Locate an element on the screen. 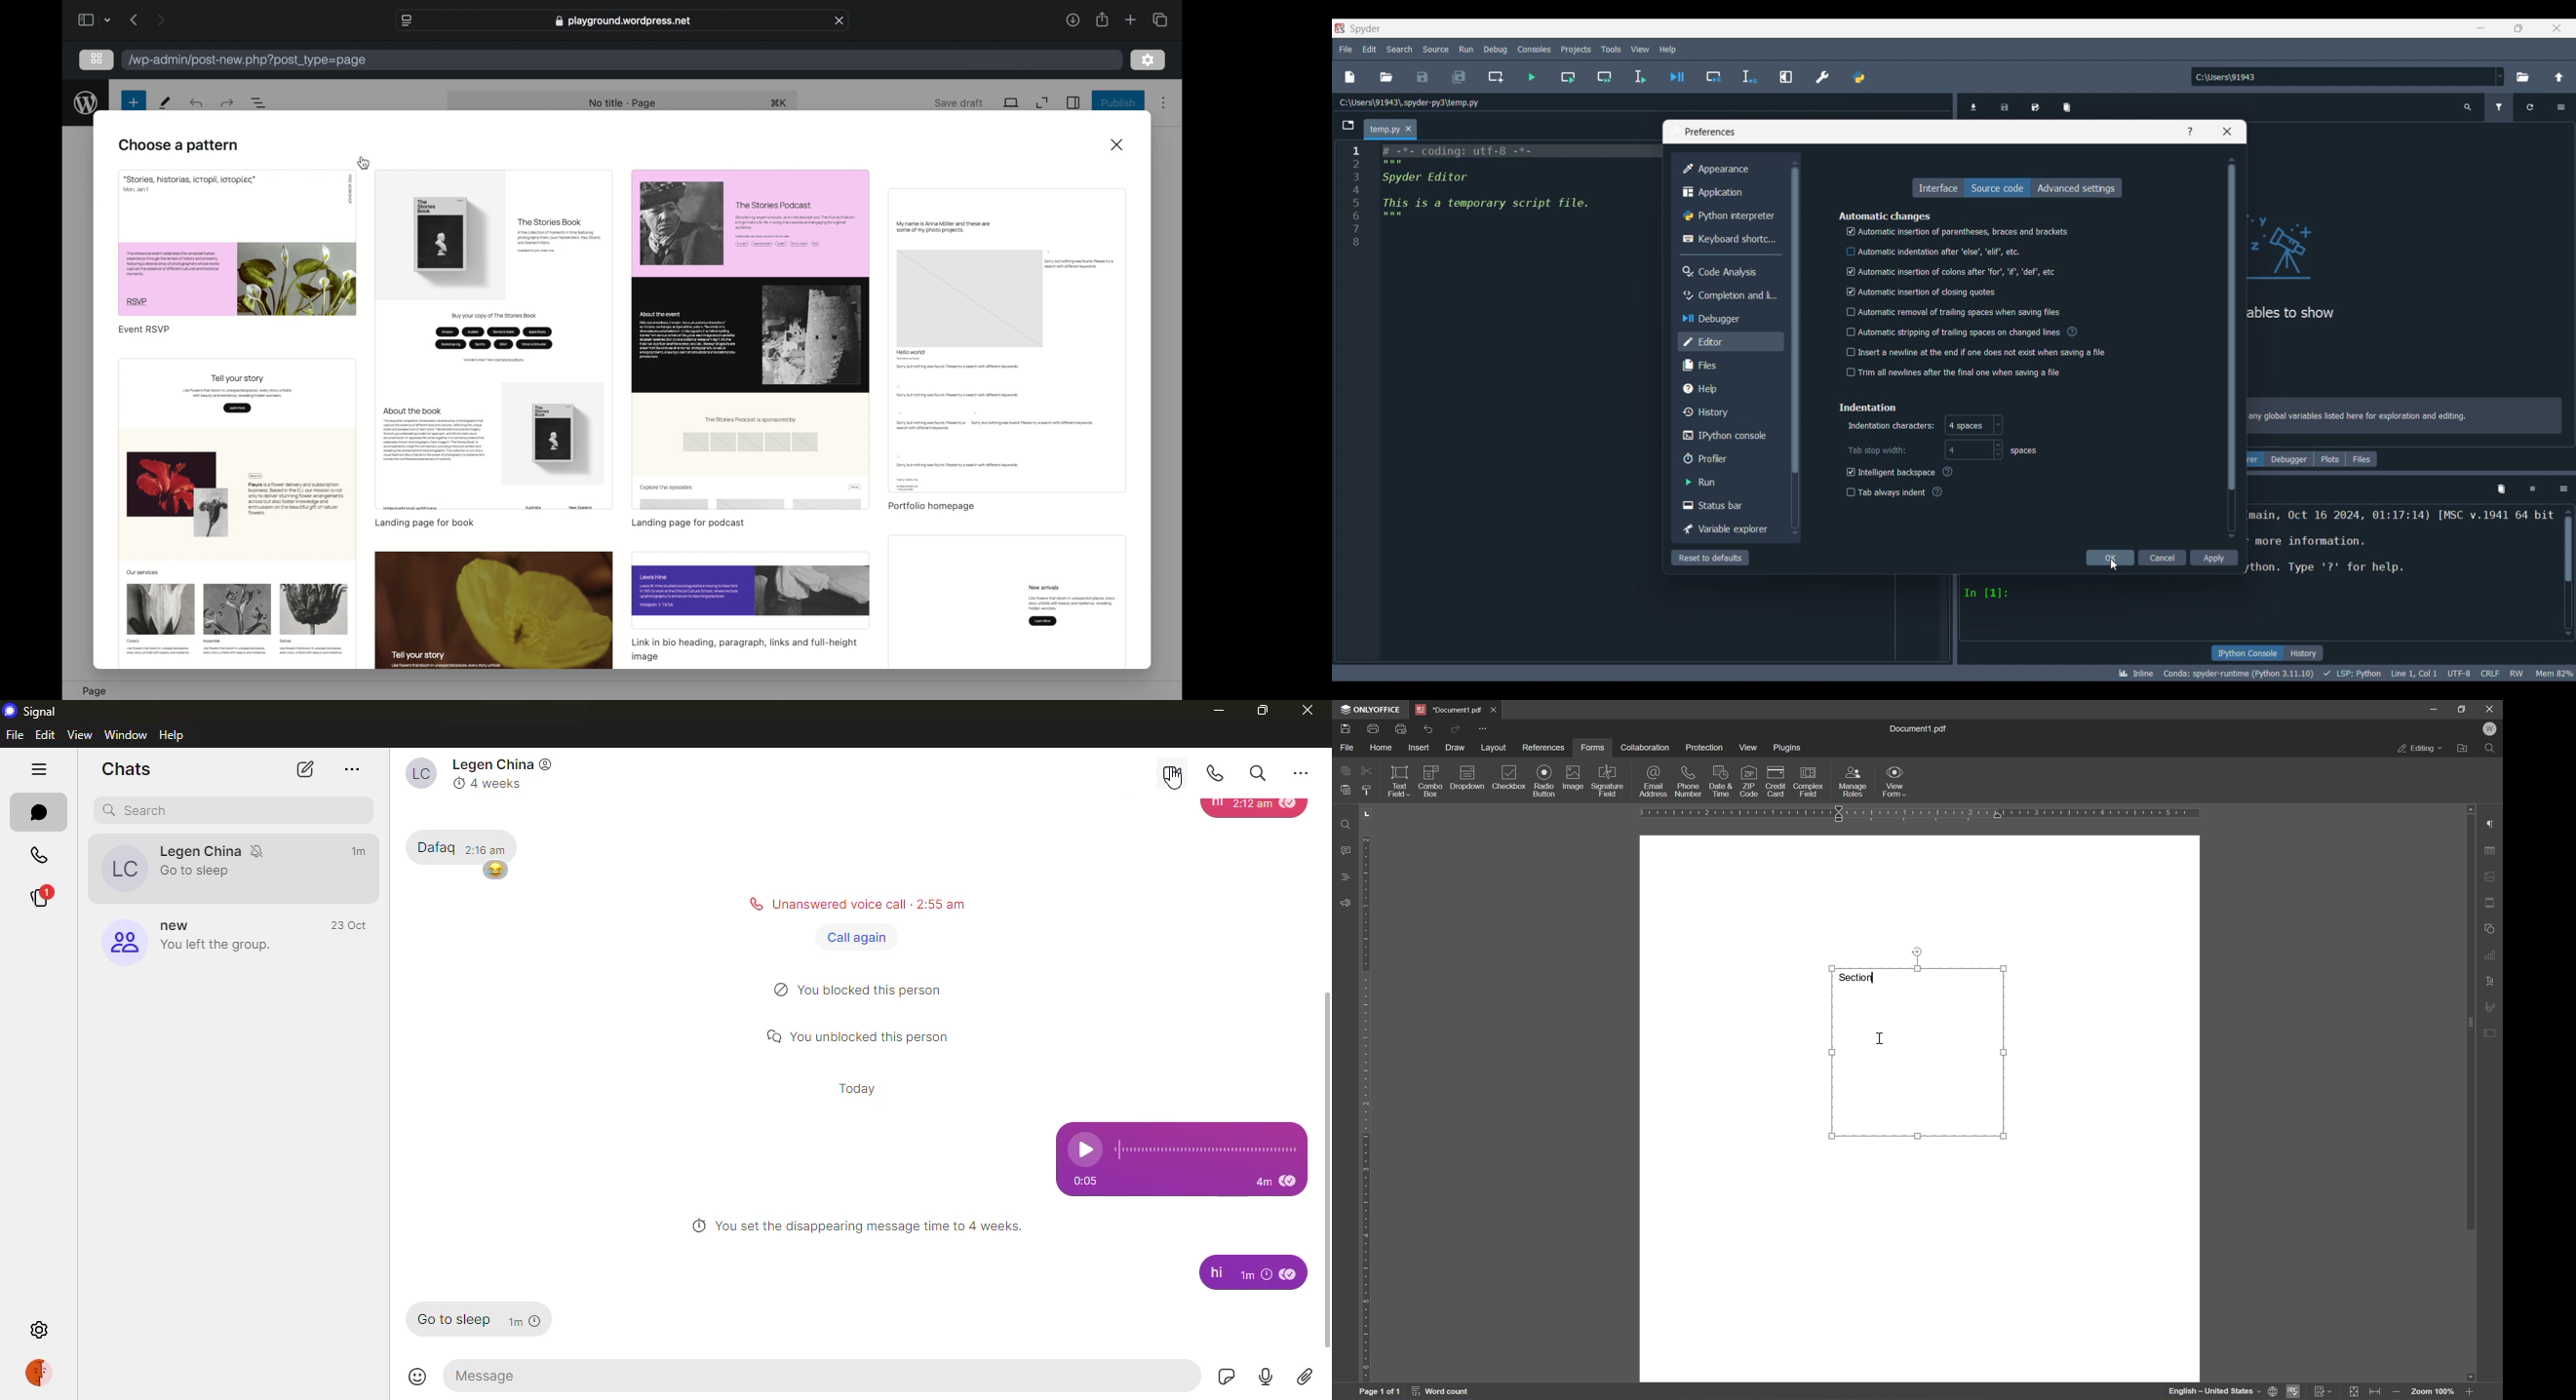  downloads is located at coordinates (1073, 19).